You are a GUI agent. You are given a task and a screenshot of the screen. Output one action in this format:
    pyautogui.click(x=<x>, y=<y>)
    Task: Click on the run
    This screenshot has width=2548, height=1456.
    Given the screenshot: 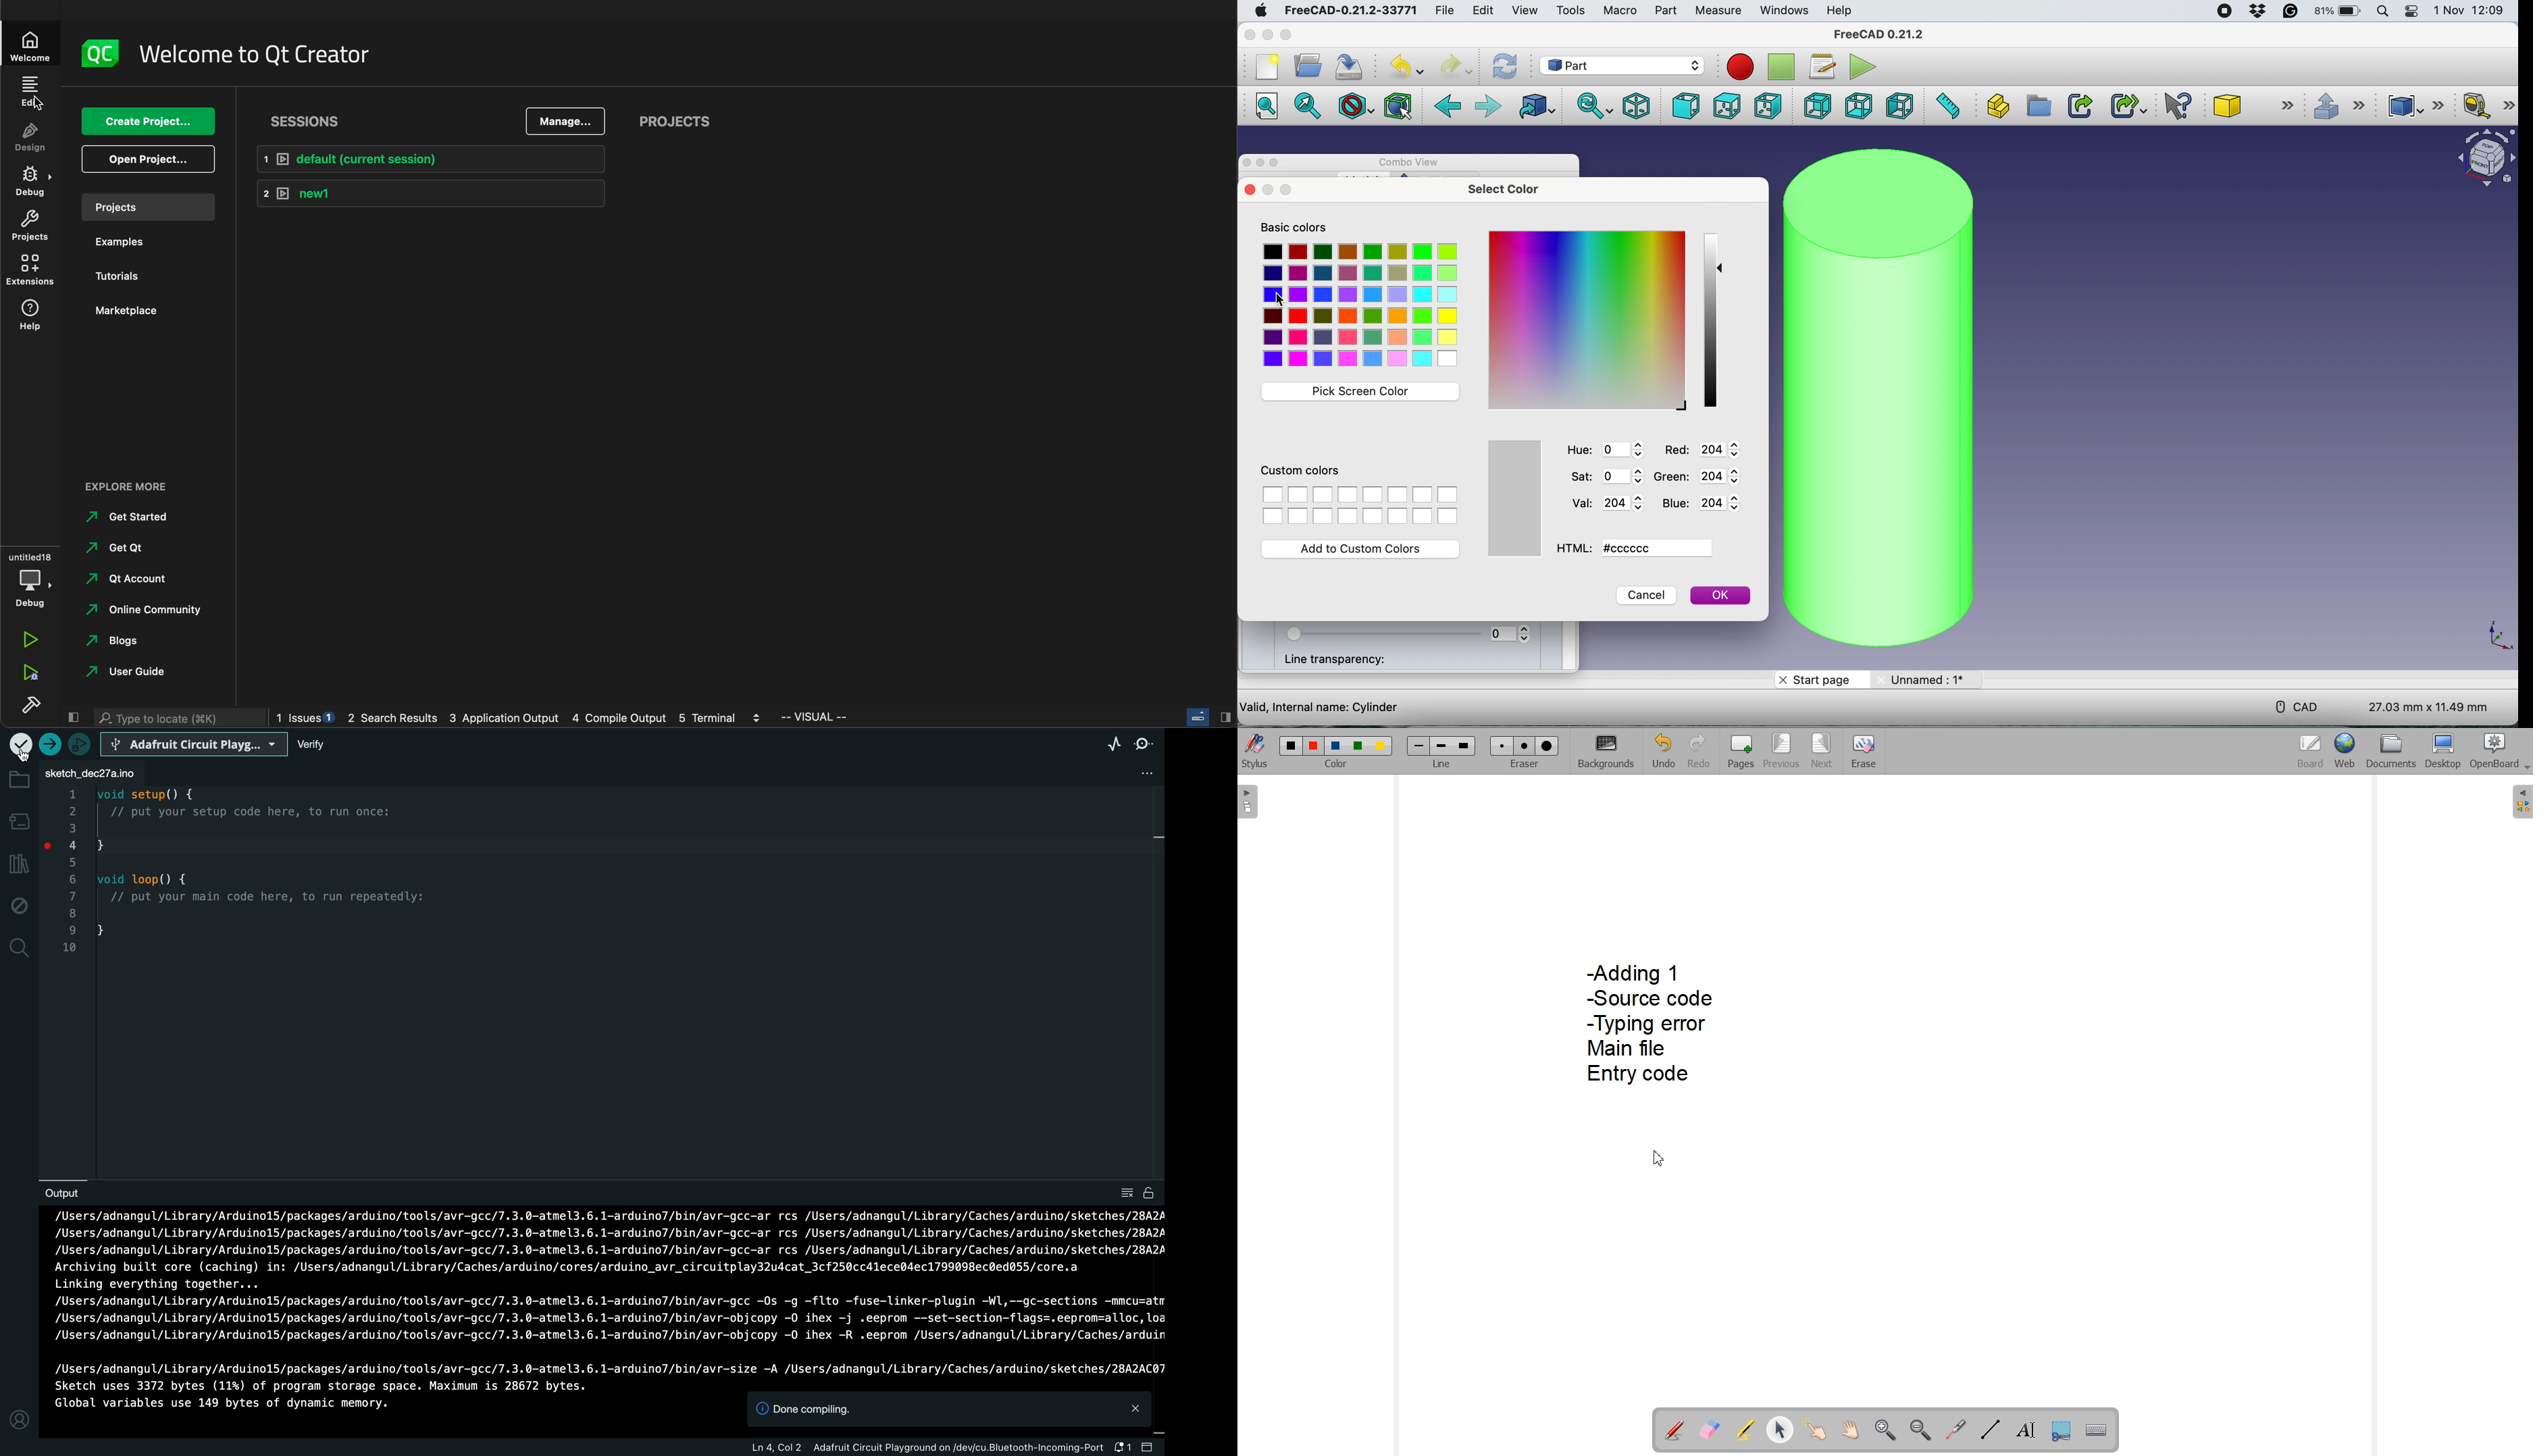 What is the action you would take?
    pyautogui.click(x=30, y=641)
    